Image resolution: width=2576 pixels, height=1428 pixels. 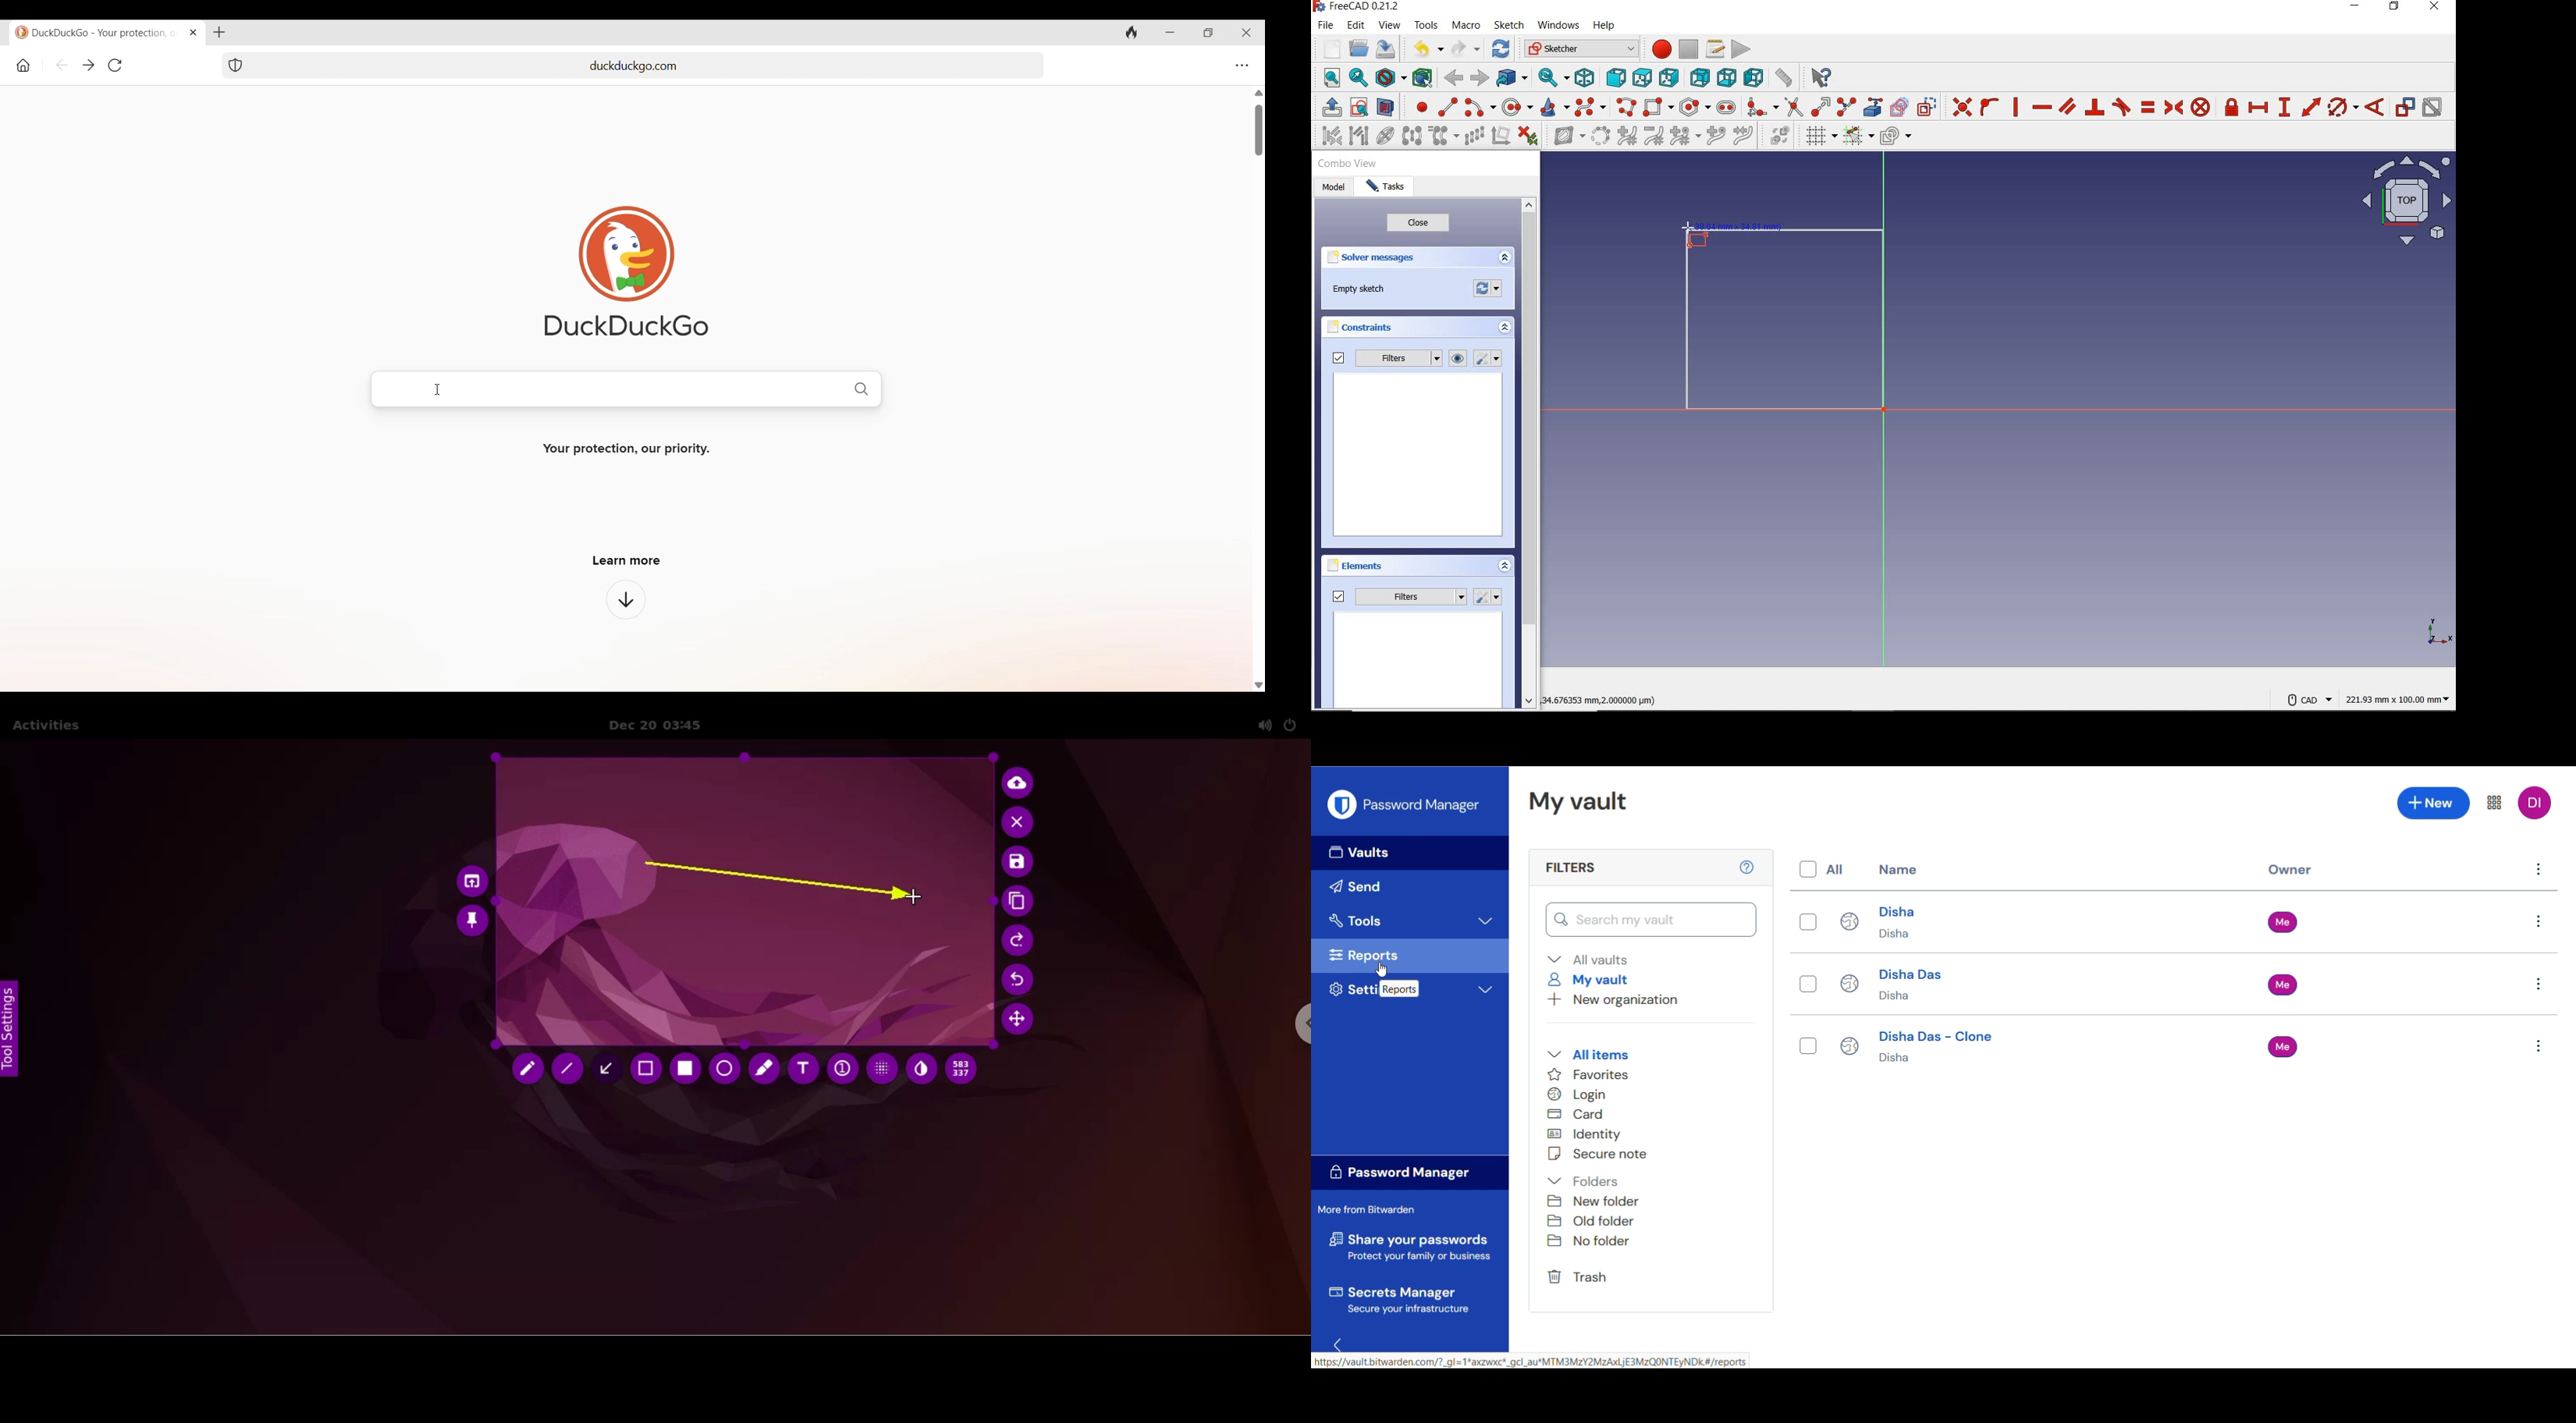 What do you see at coordinates (2201, 108) in the screenshot?
I see `constrain block` at bounding box center [2201, 108].